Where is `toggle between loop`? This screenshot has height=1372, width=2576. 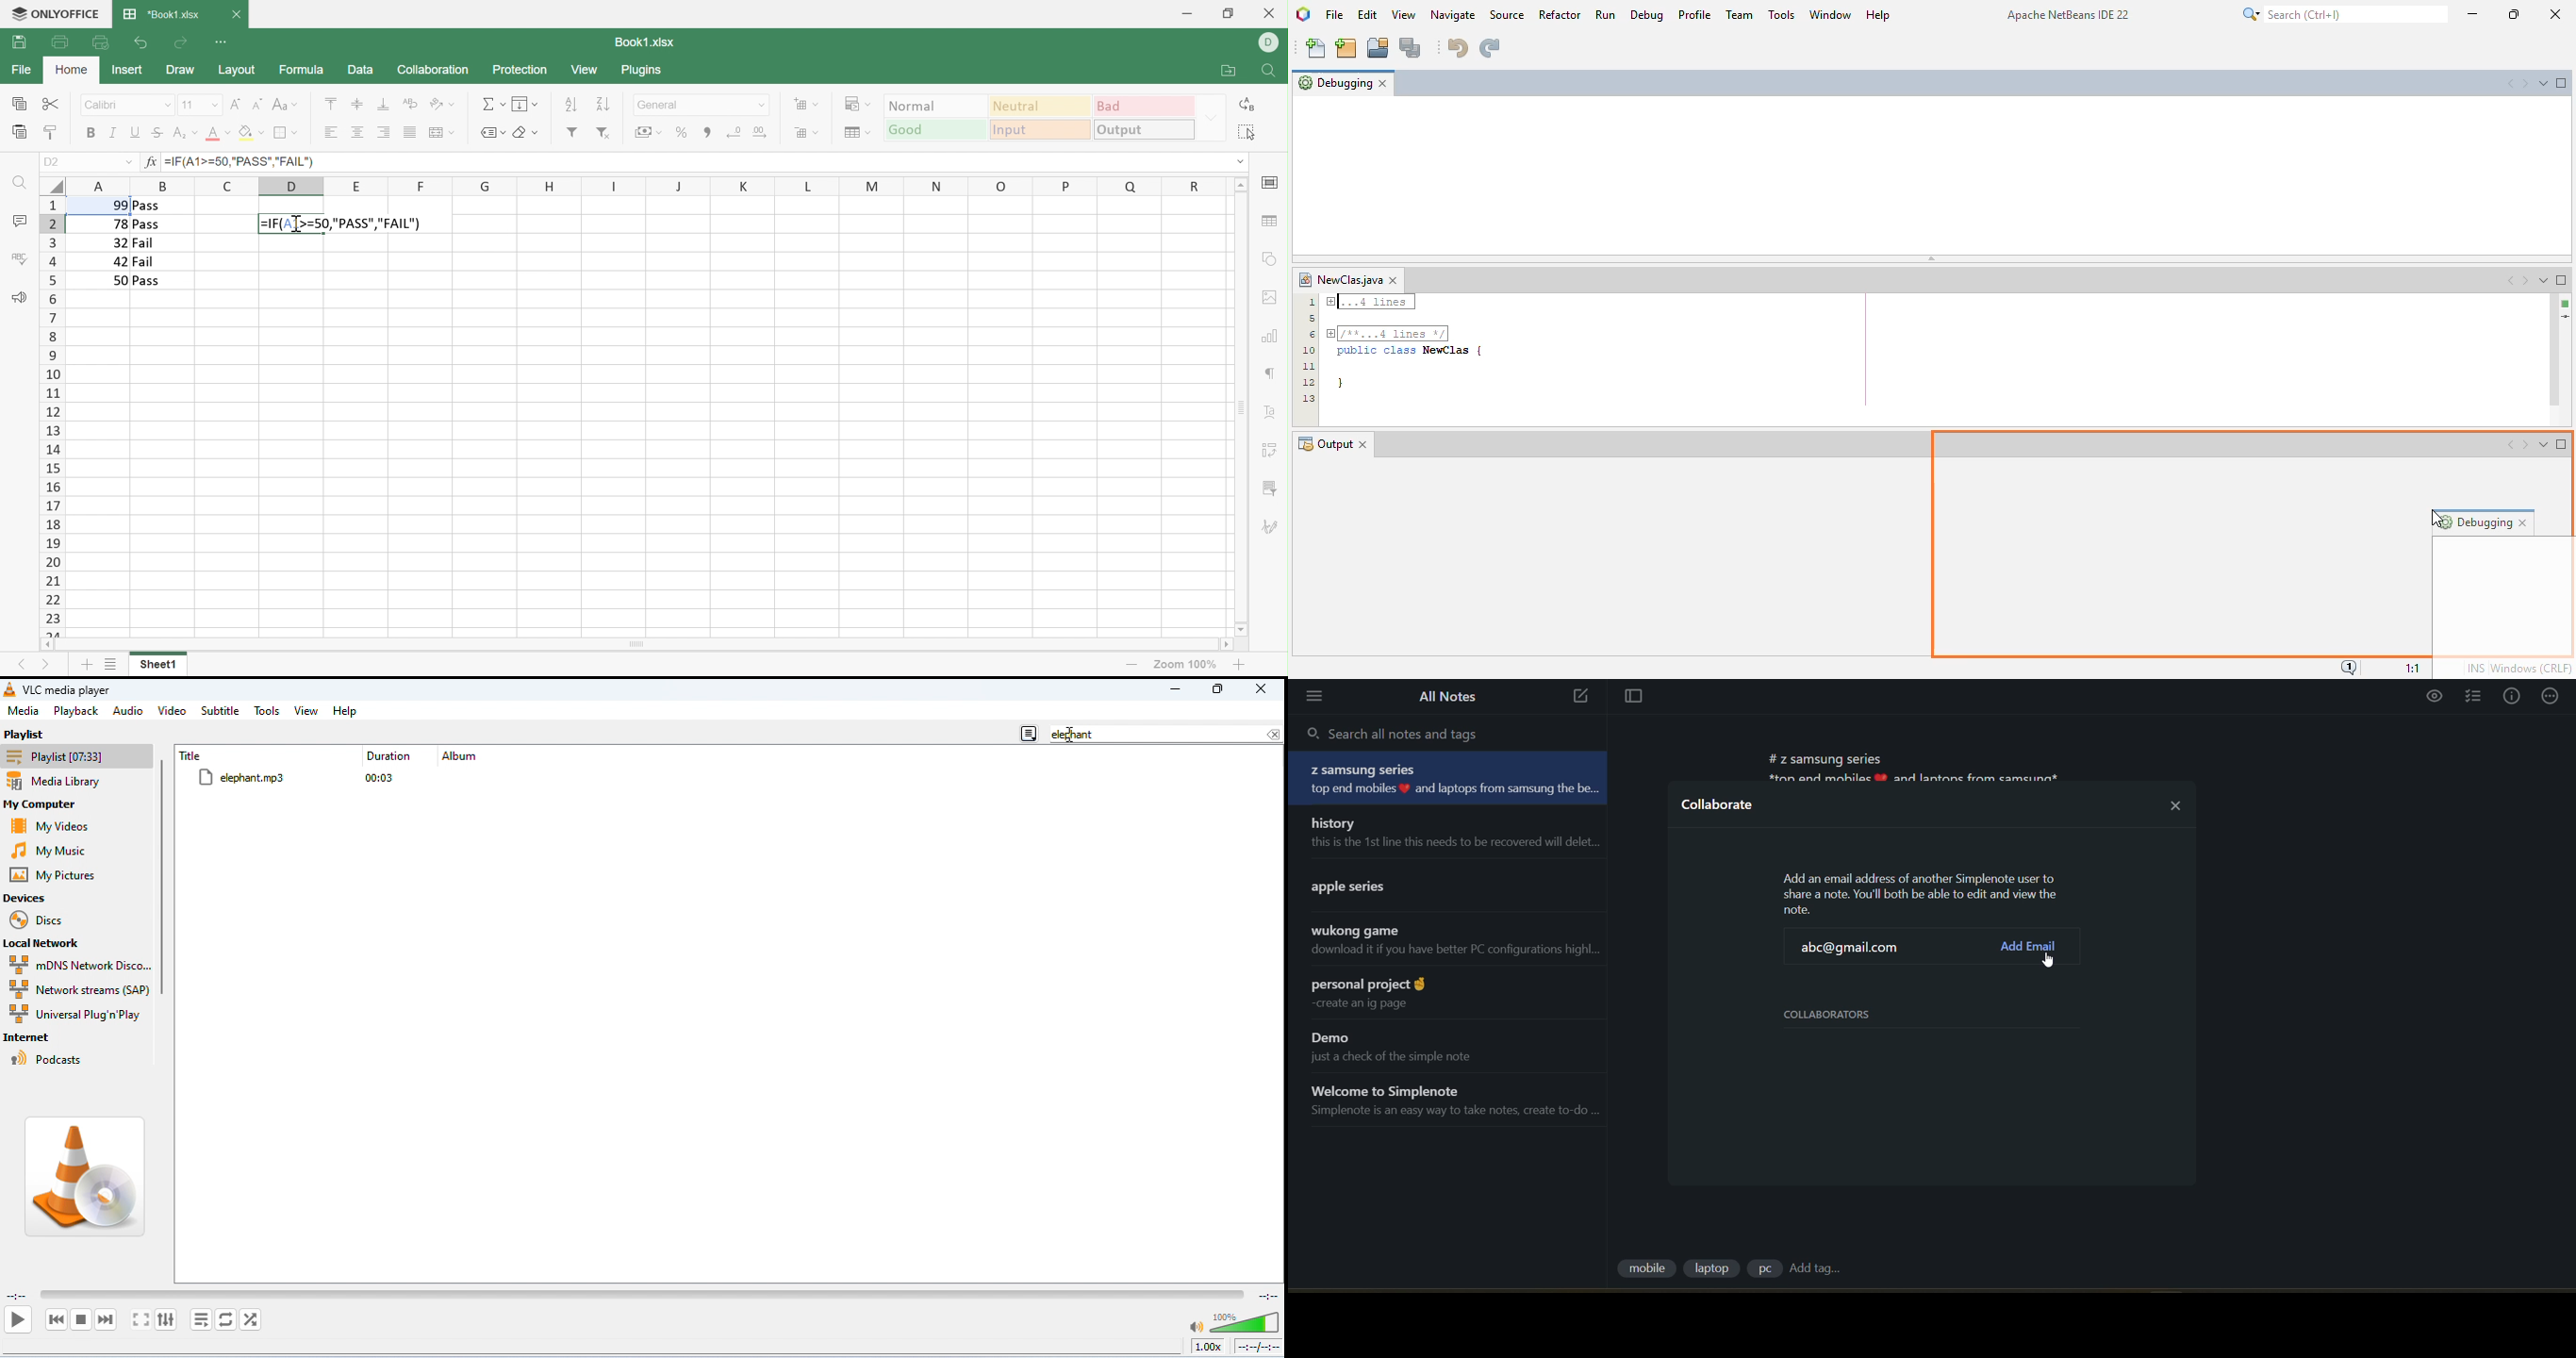
toggle between loop is located at coordinates (225, 1319).